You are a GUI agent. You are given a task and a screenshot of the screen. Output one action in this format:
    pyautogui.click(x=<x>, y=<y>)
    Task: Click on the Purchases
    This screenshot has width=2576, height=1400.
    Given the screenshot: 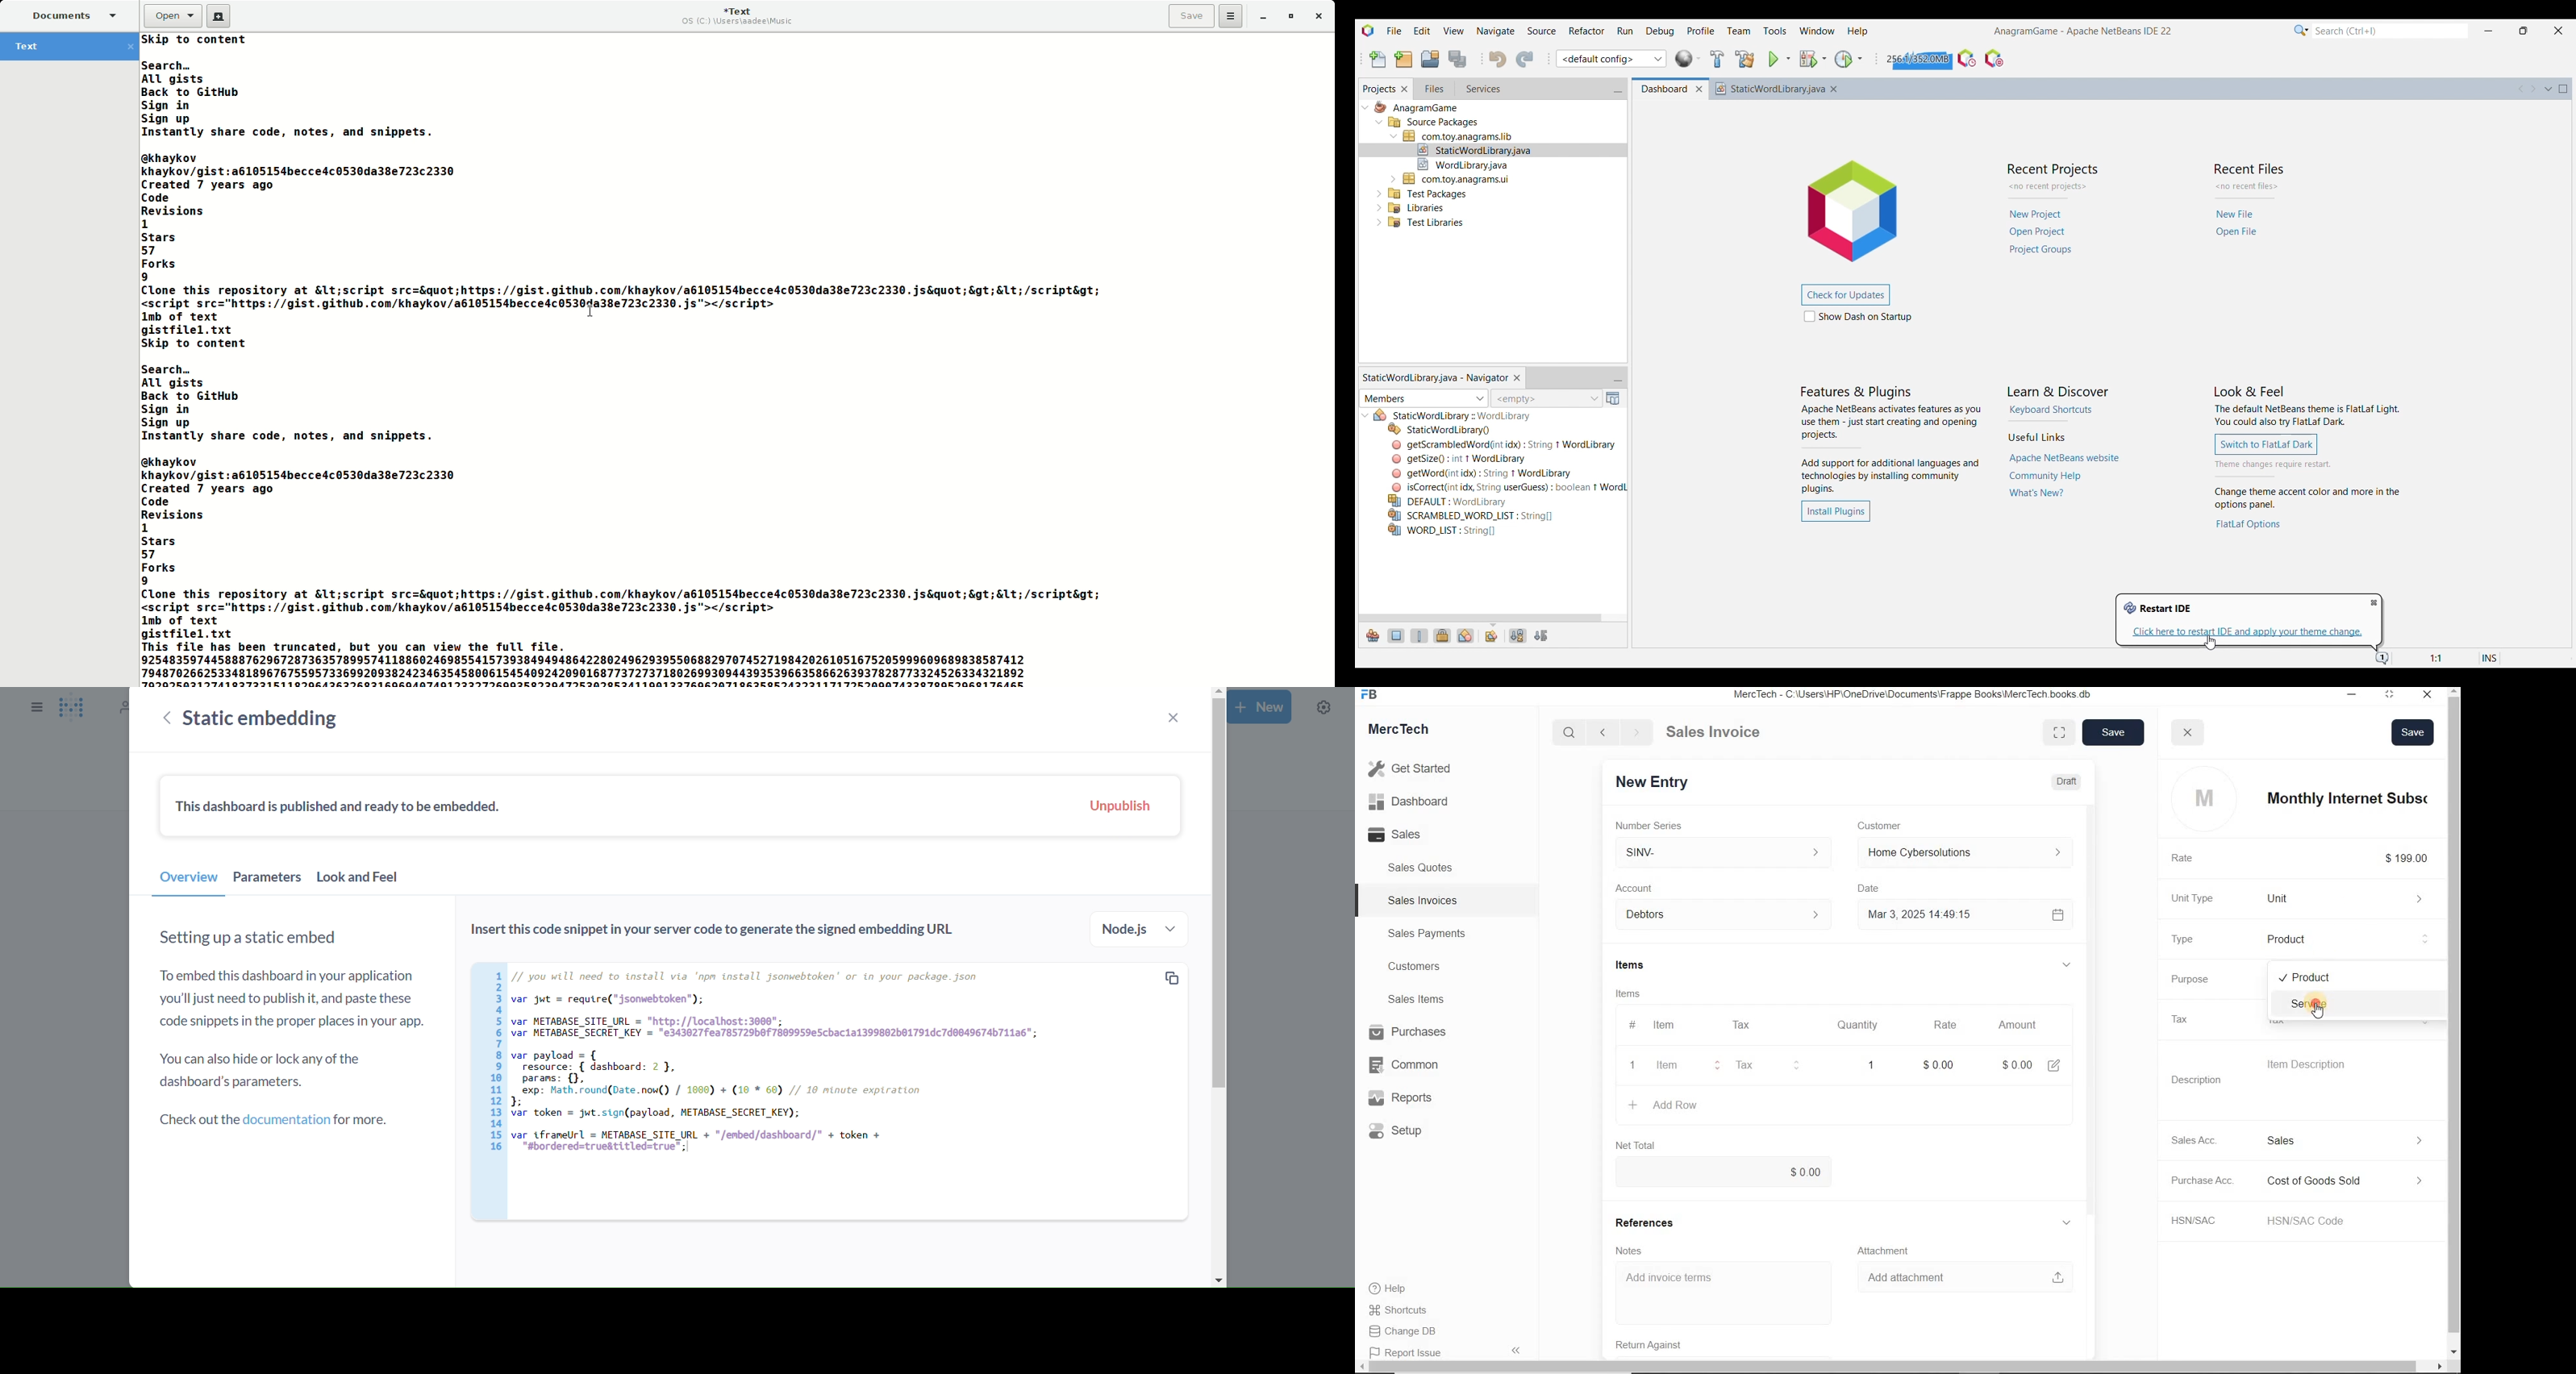 What is the action you would take?
    pyautogui.click(x=1410, y=1033)
    